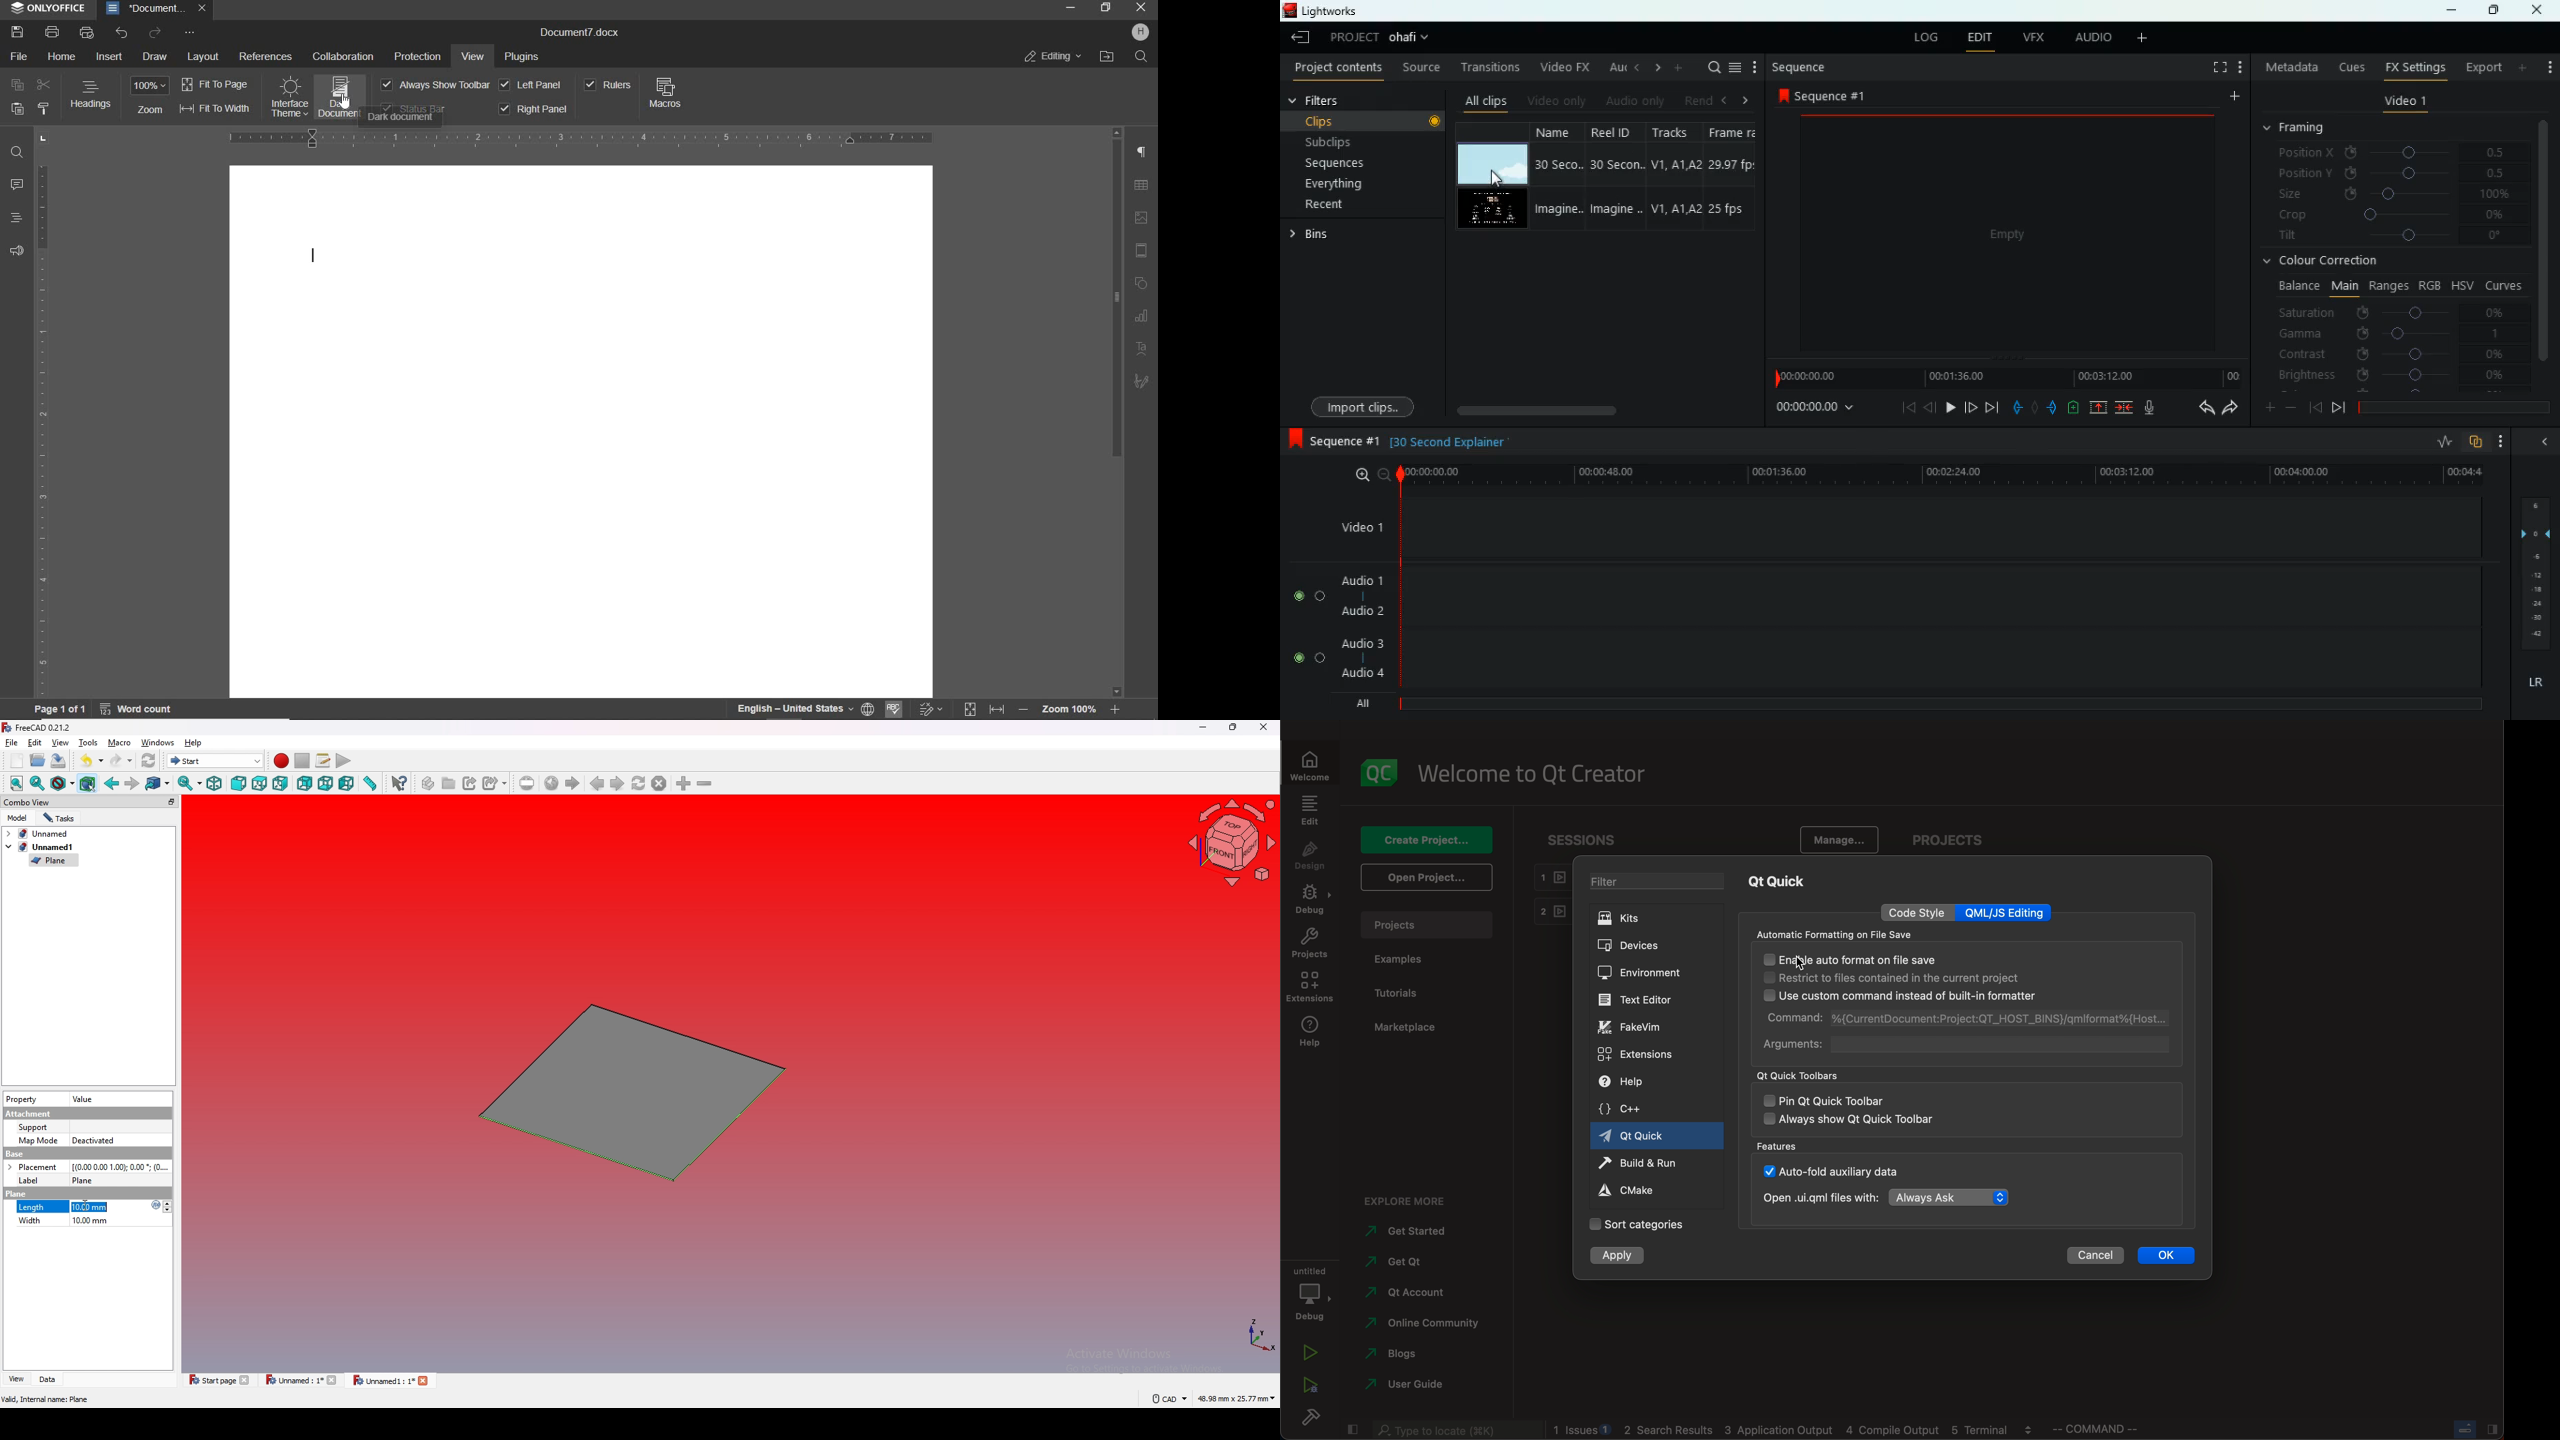 The width and height of the screenshot is (2576, 1456). What do you see at coordinates (1308, 987) in the screenshot?
I see `extensions` at bounding box center [1308, 987].